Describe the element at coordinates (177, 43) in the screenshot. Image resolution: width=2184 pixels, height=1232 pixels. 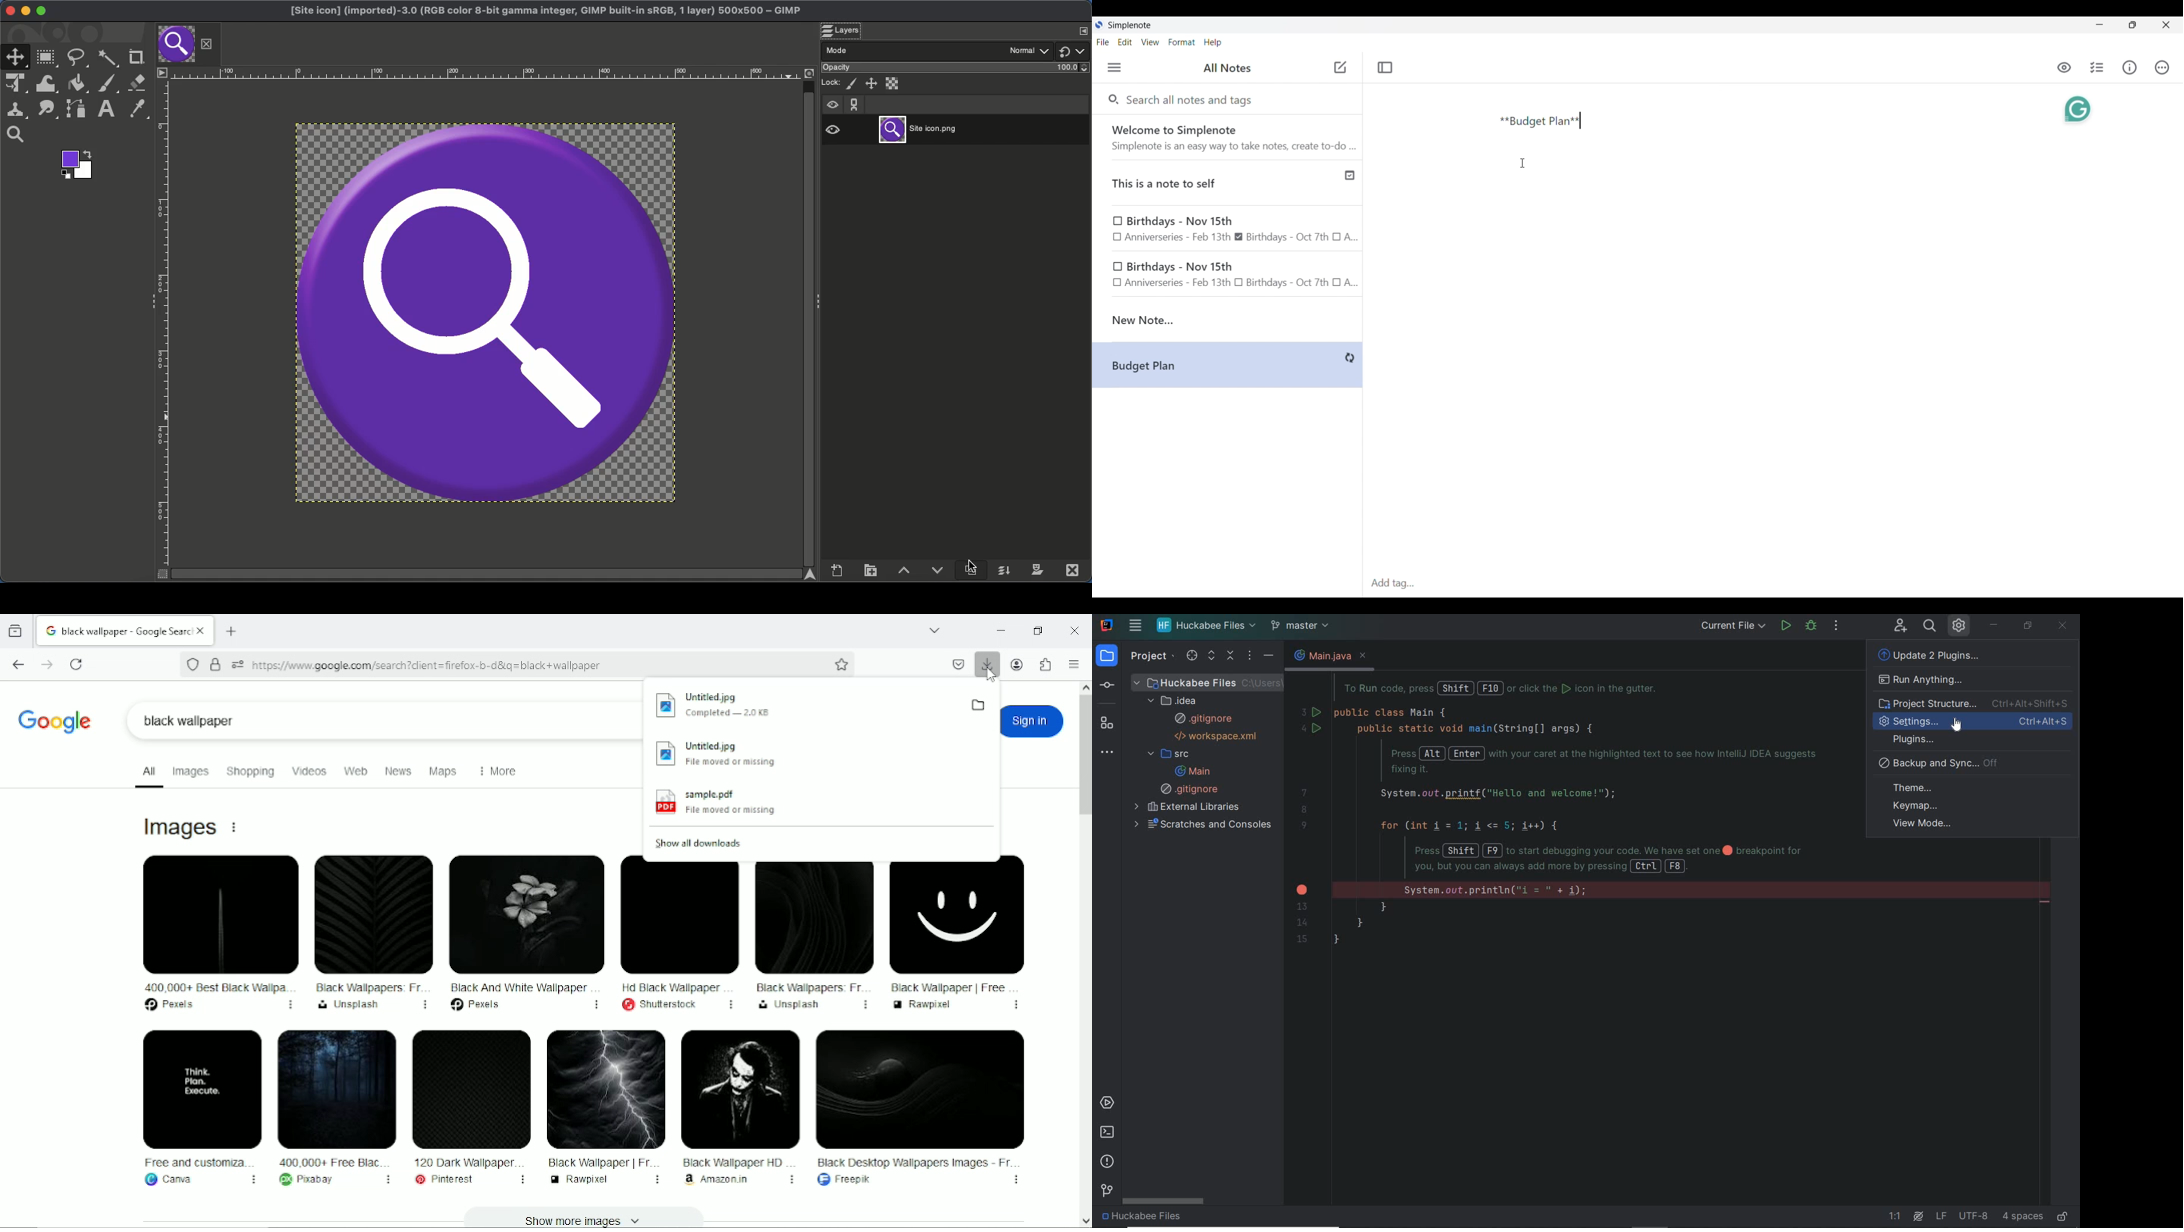
I see `Tab` at that location.